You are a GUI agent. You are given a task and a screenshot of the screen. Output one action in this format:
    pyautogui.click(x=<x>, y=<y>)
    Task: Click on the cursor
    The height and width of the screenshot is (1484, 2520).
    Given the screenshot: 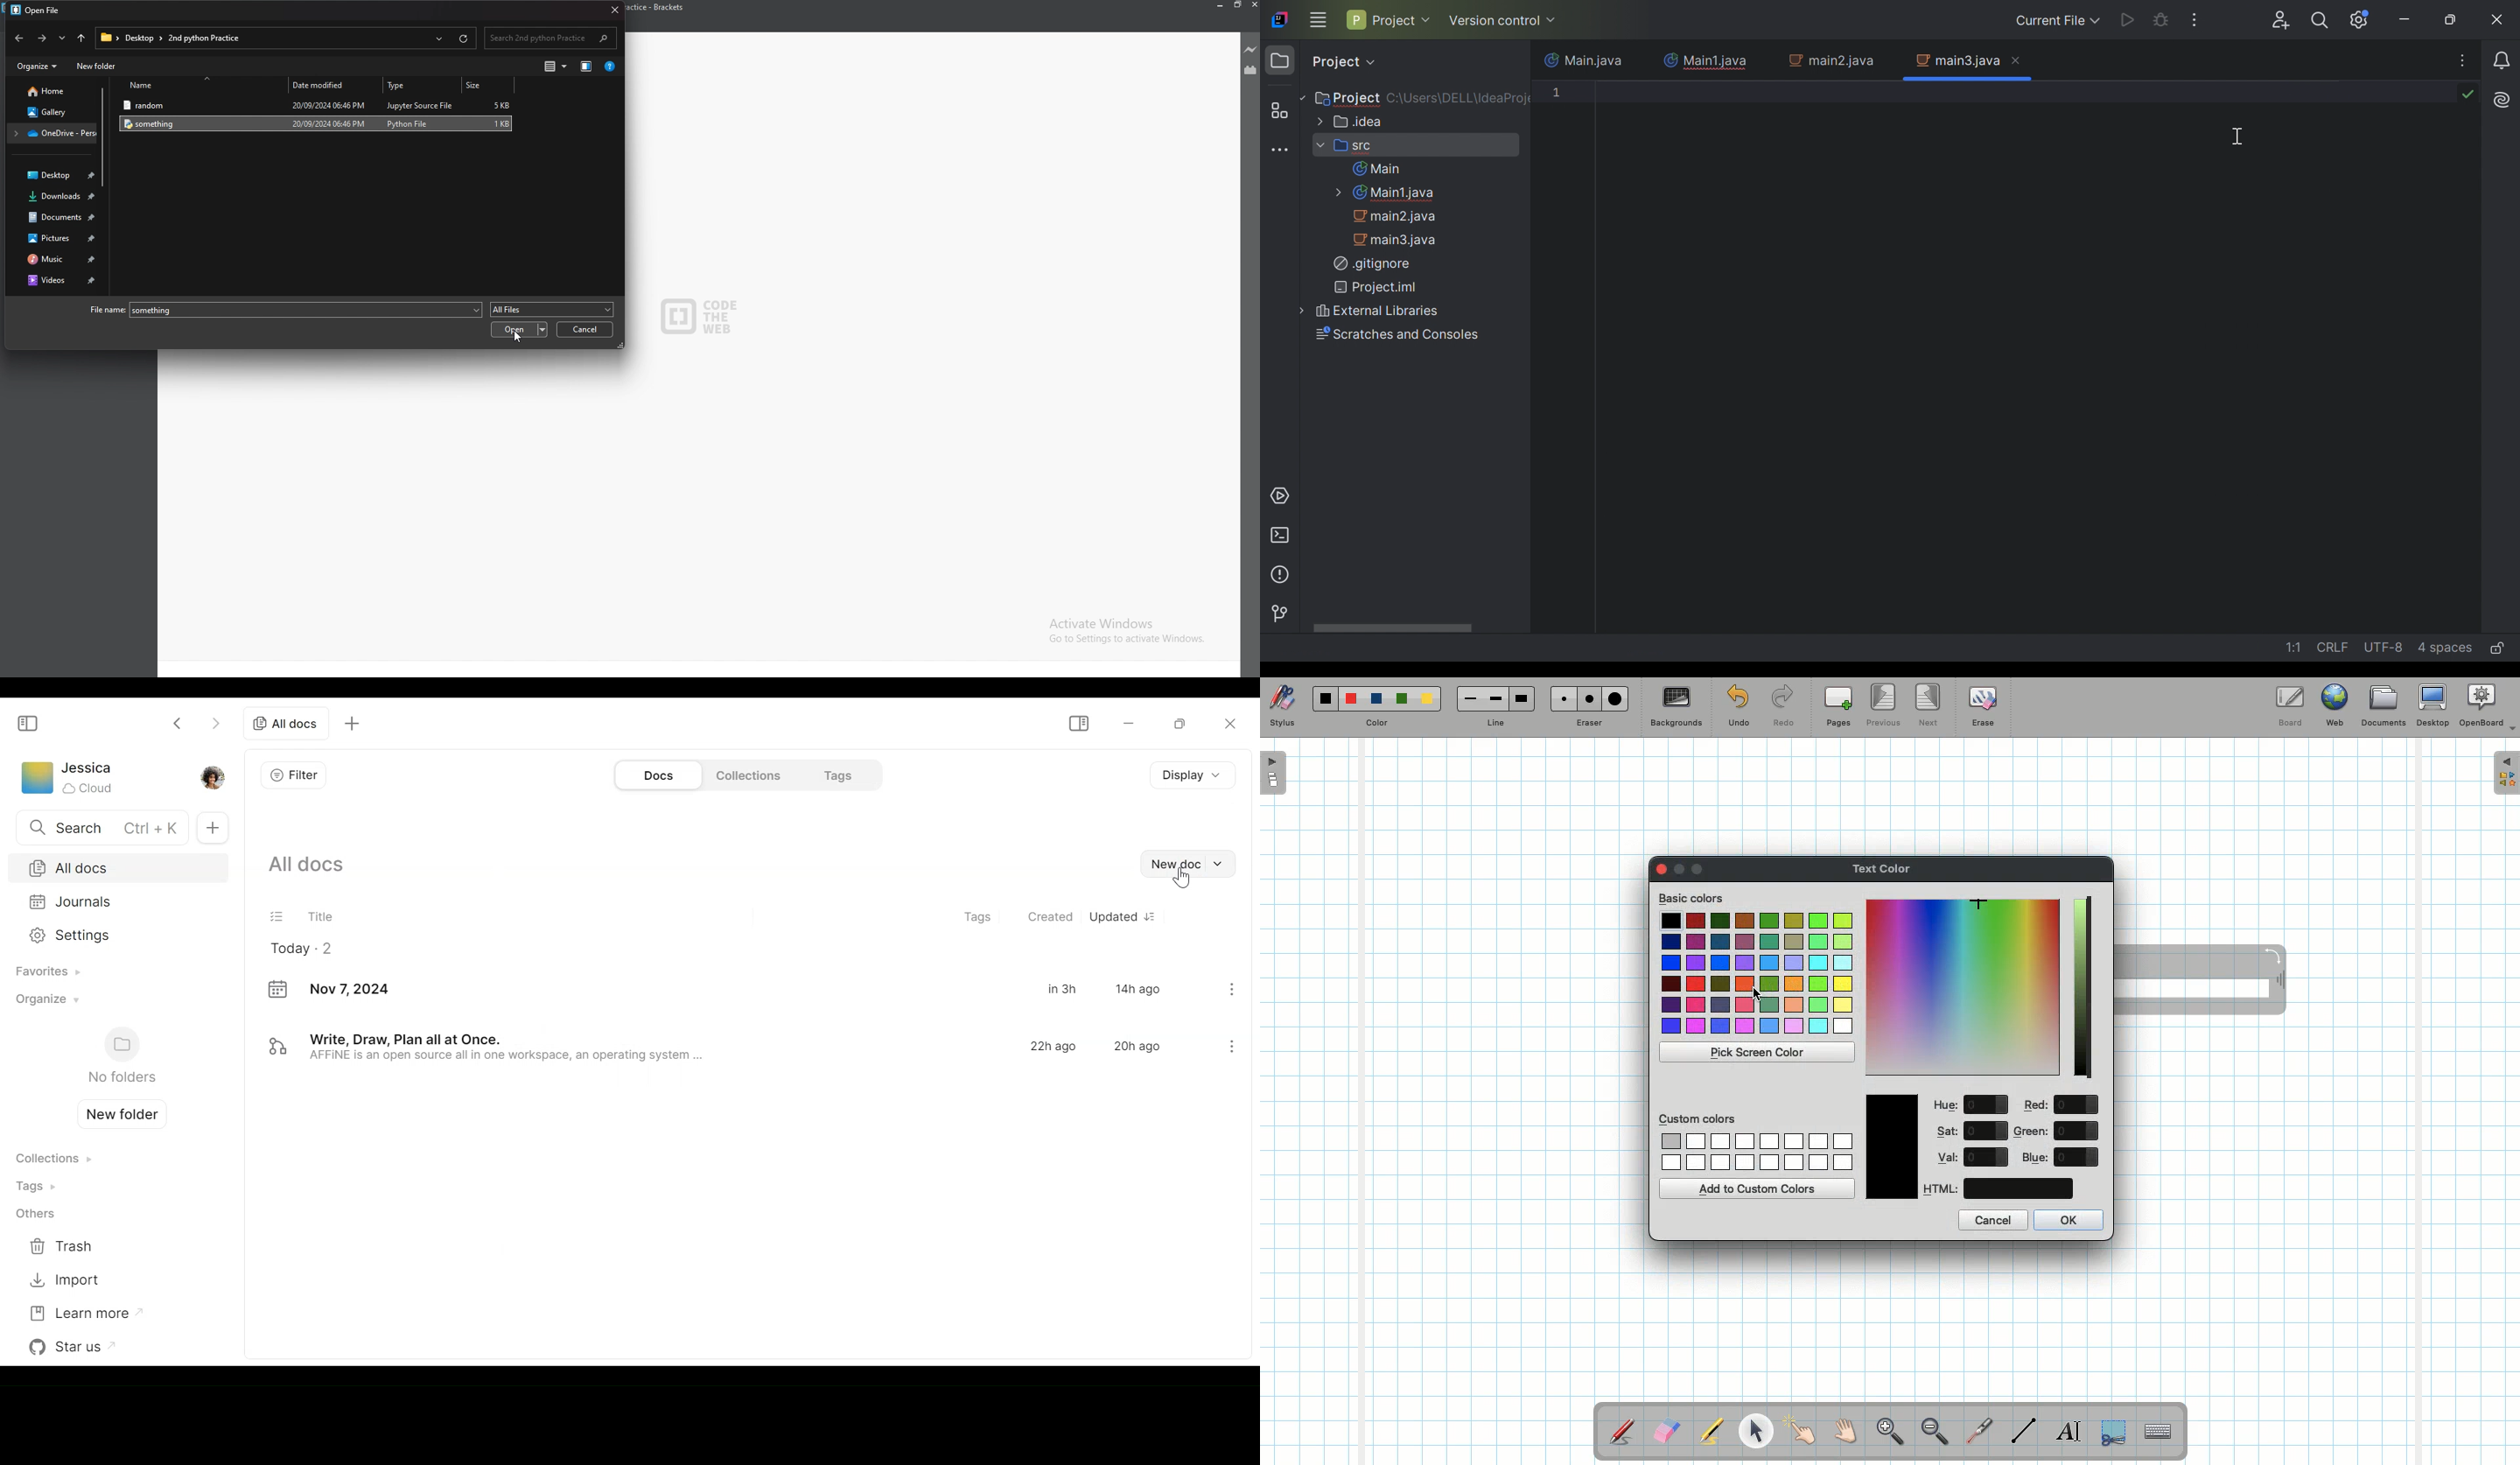 What is the action you would take?
    pyautogui.click(x=516, y=337)
    